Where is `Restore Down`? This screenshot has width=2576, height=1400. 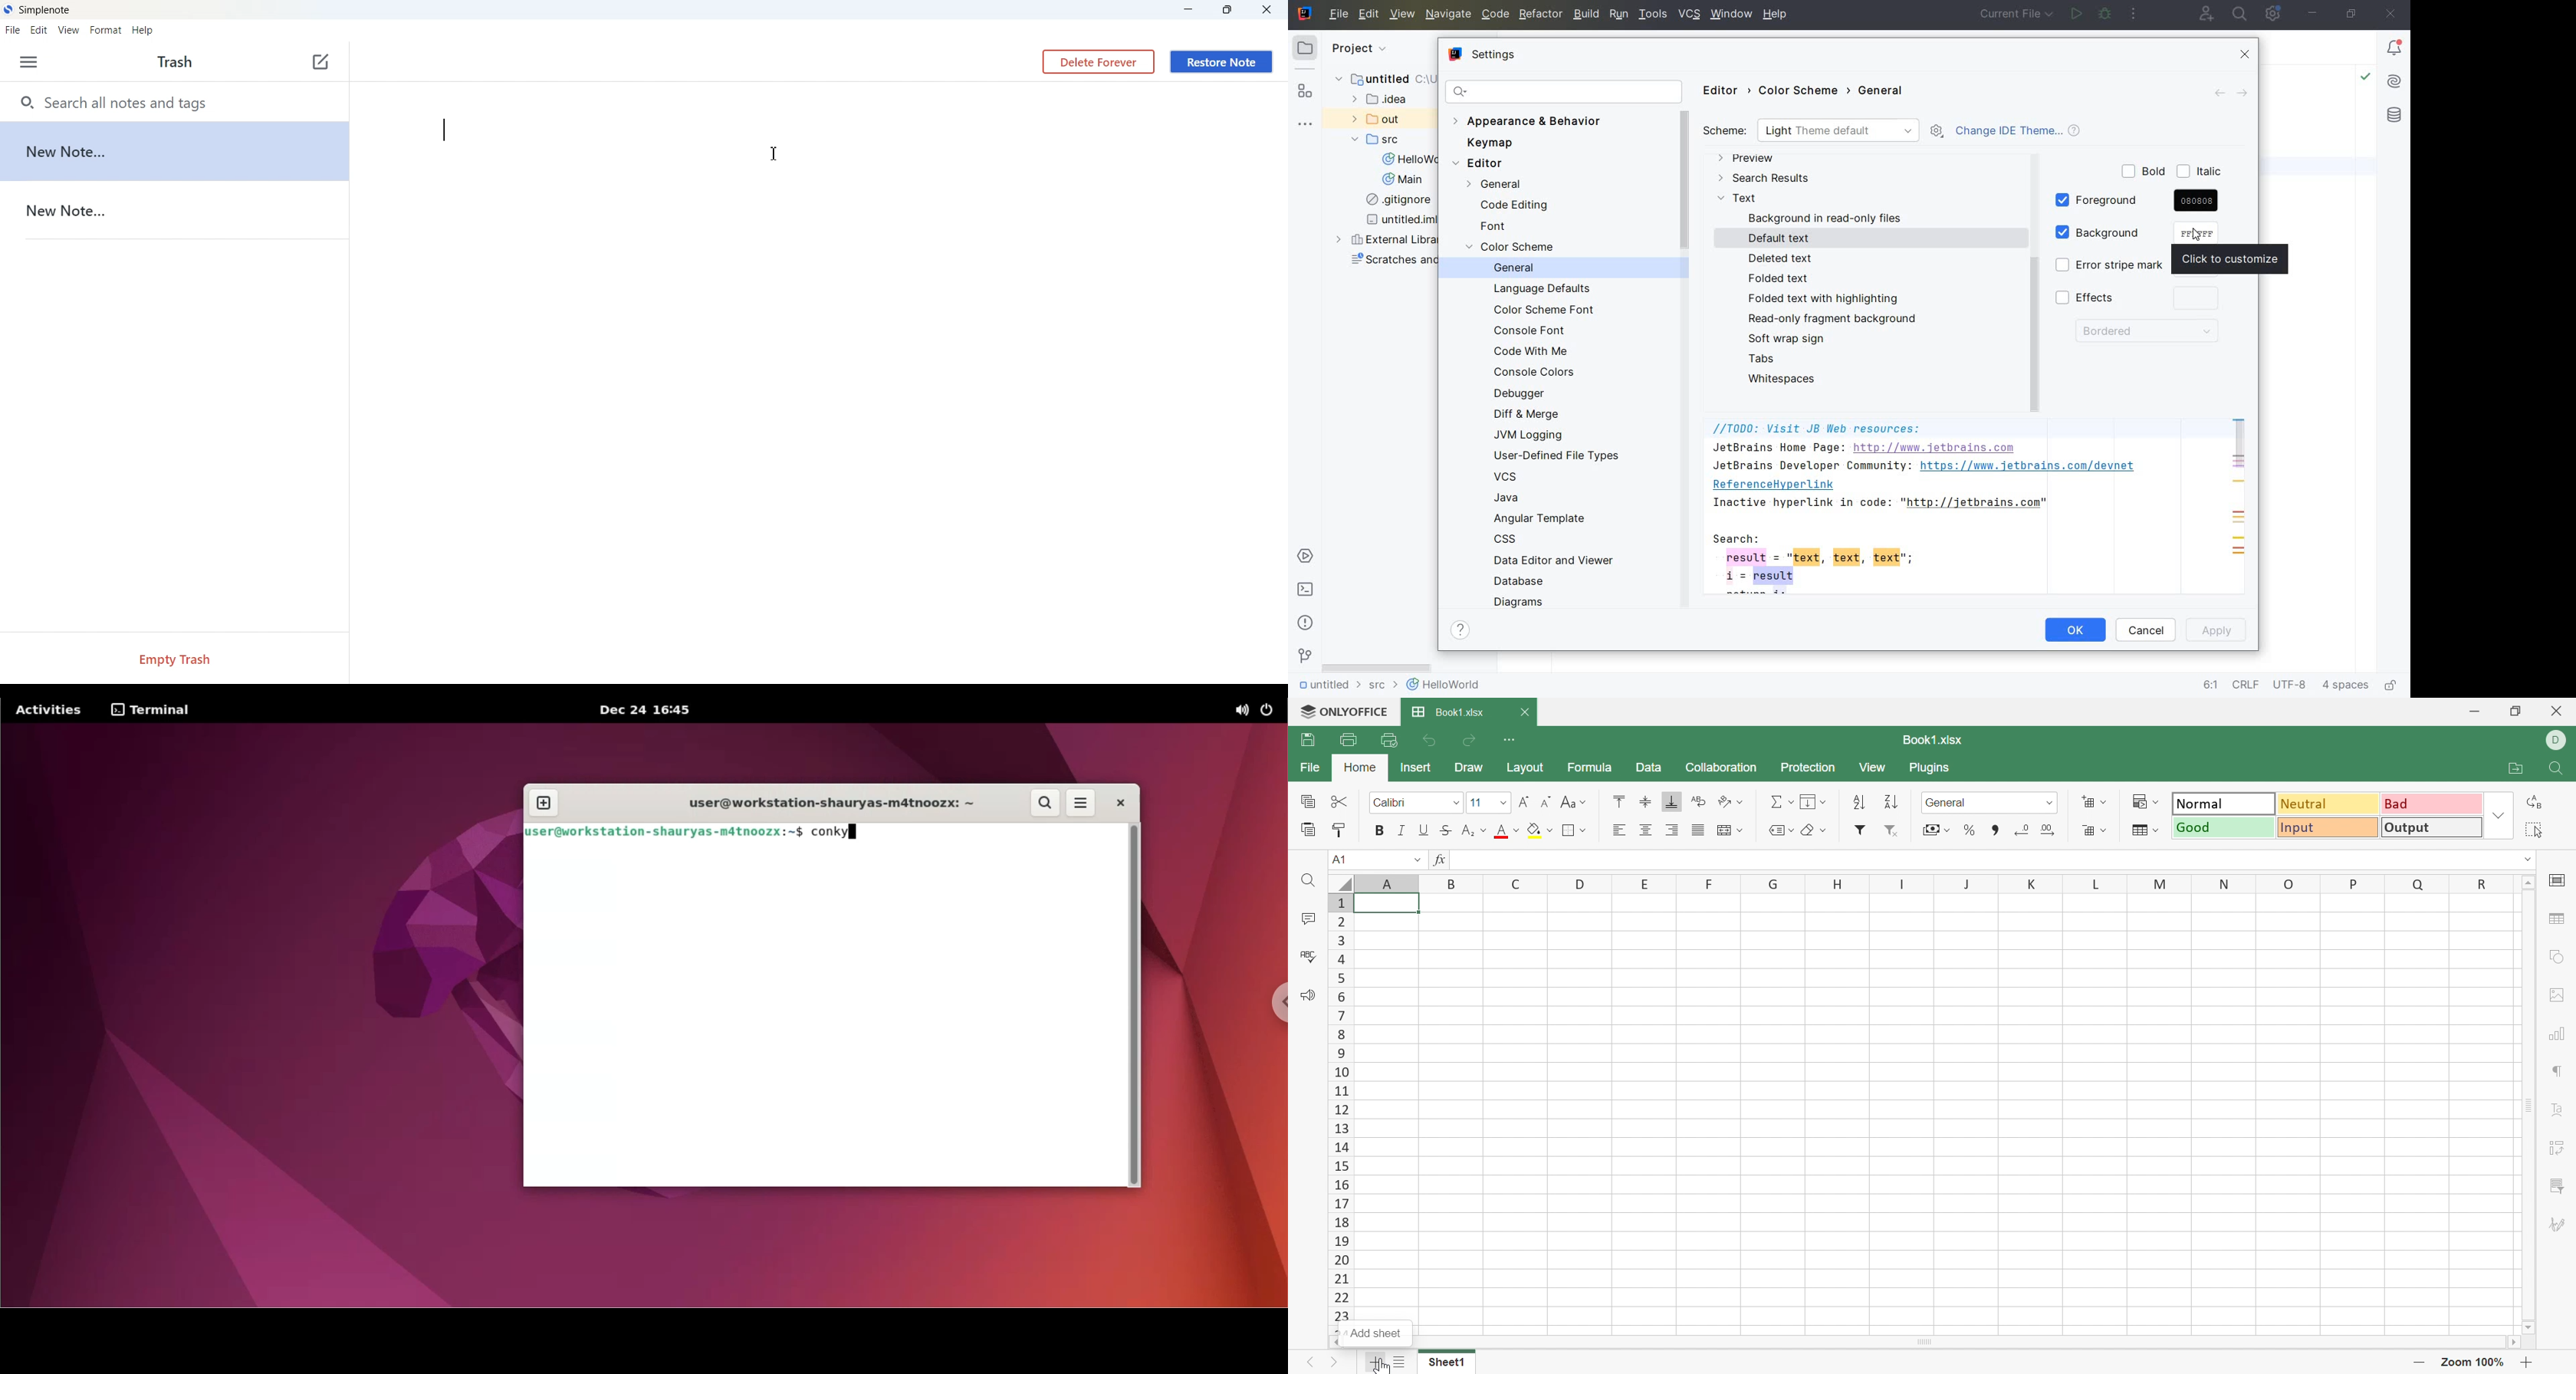
Restore Down is located at coordinates (2514, 709).